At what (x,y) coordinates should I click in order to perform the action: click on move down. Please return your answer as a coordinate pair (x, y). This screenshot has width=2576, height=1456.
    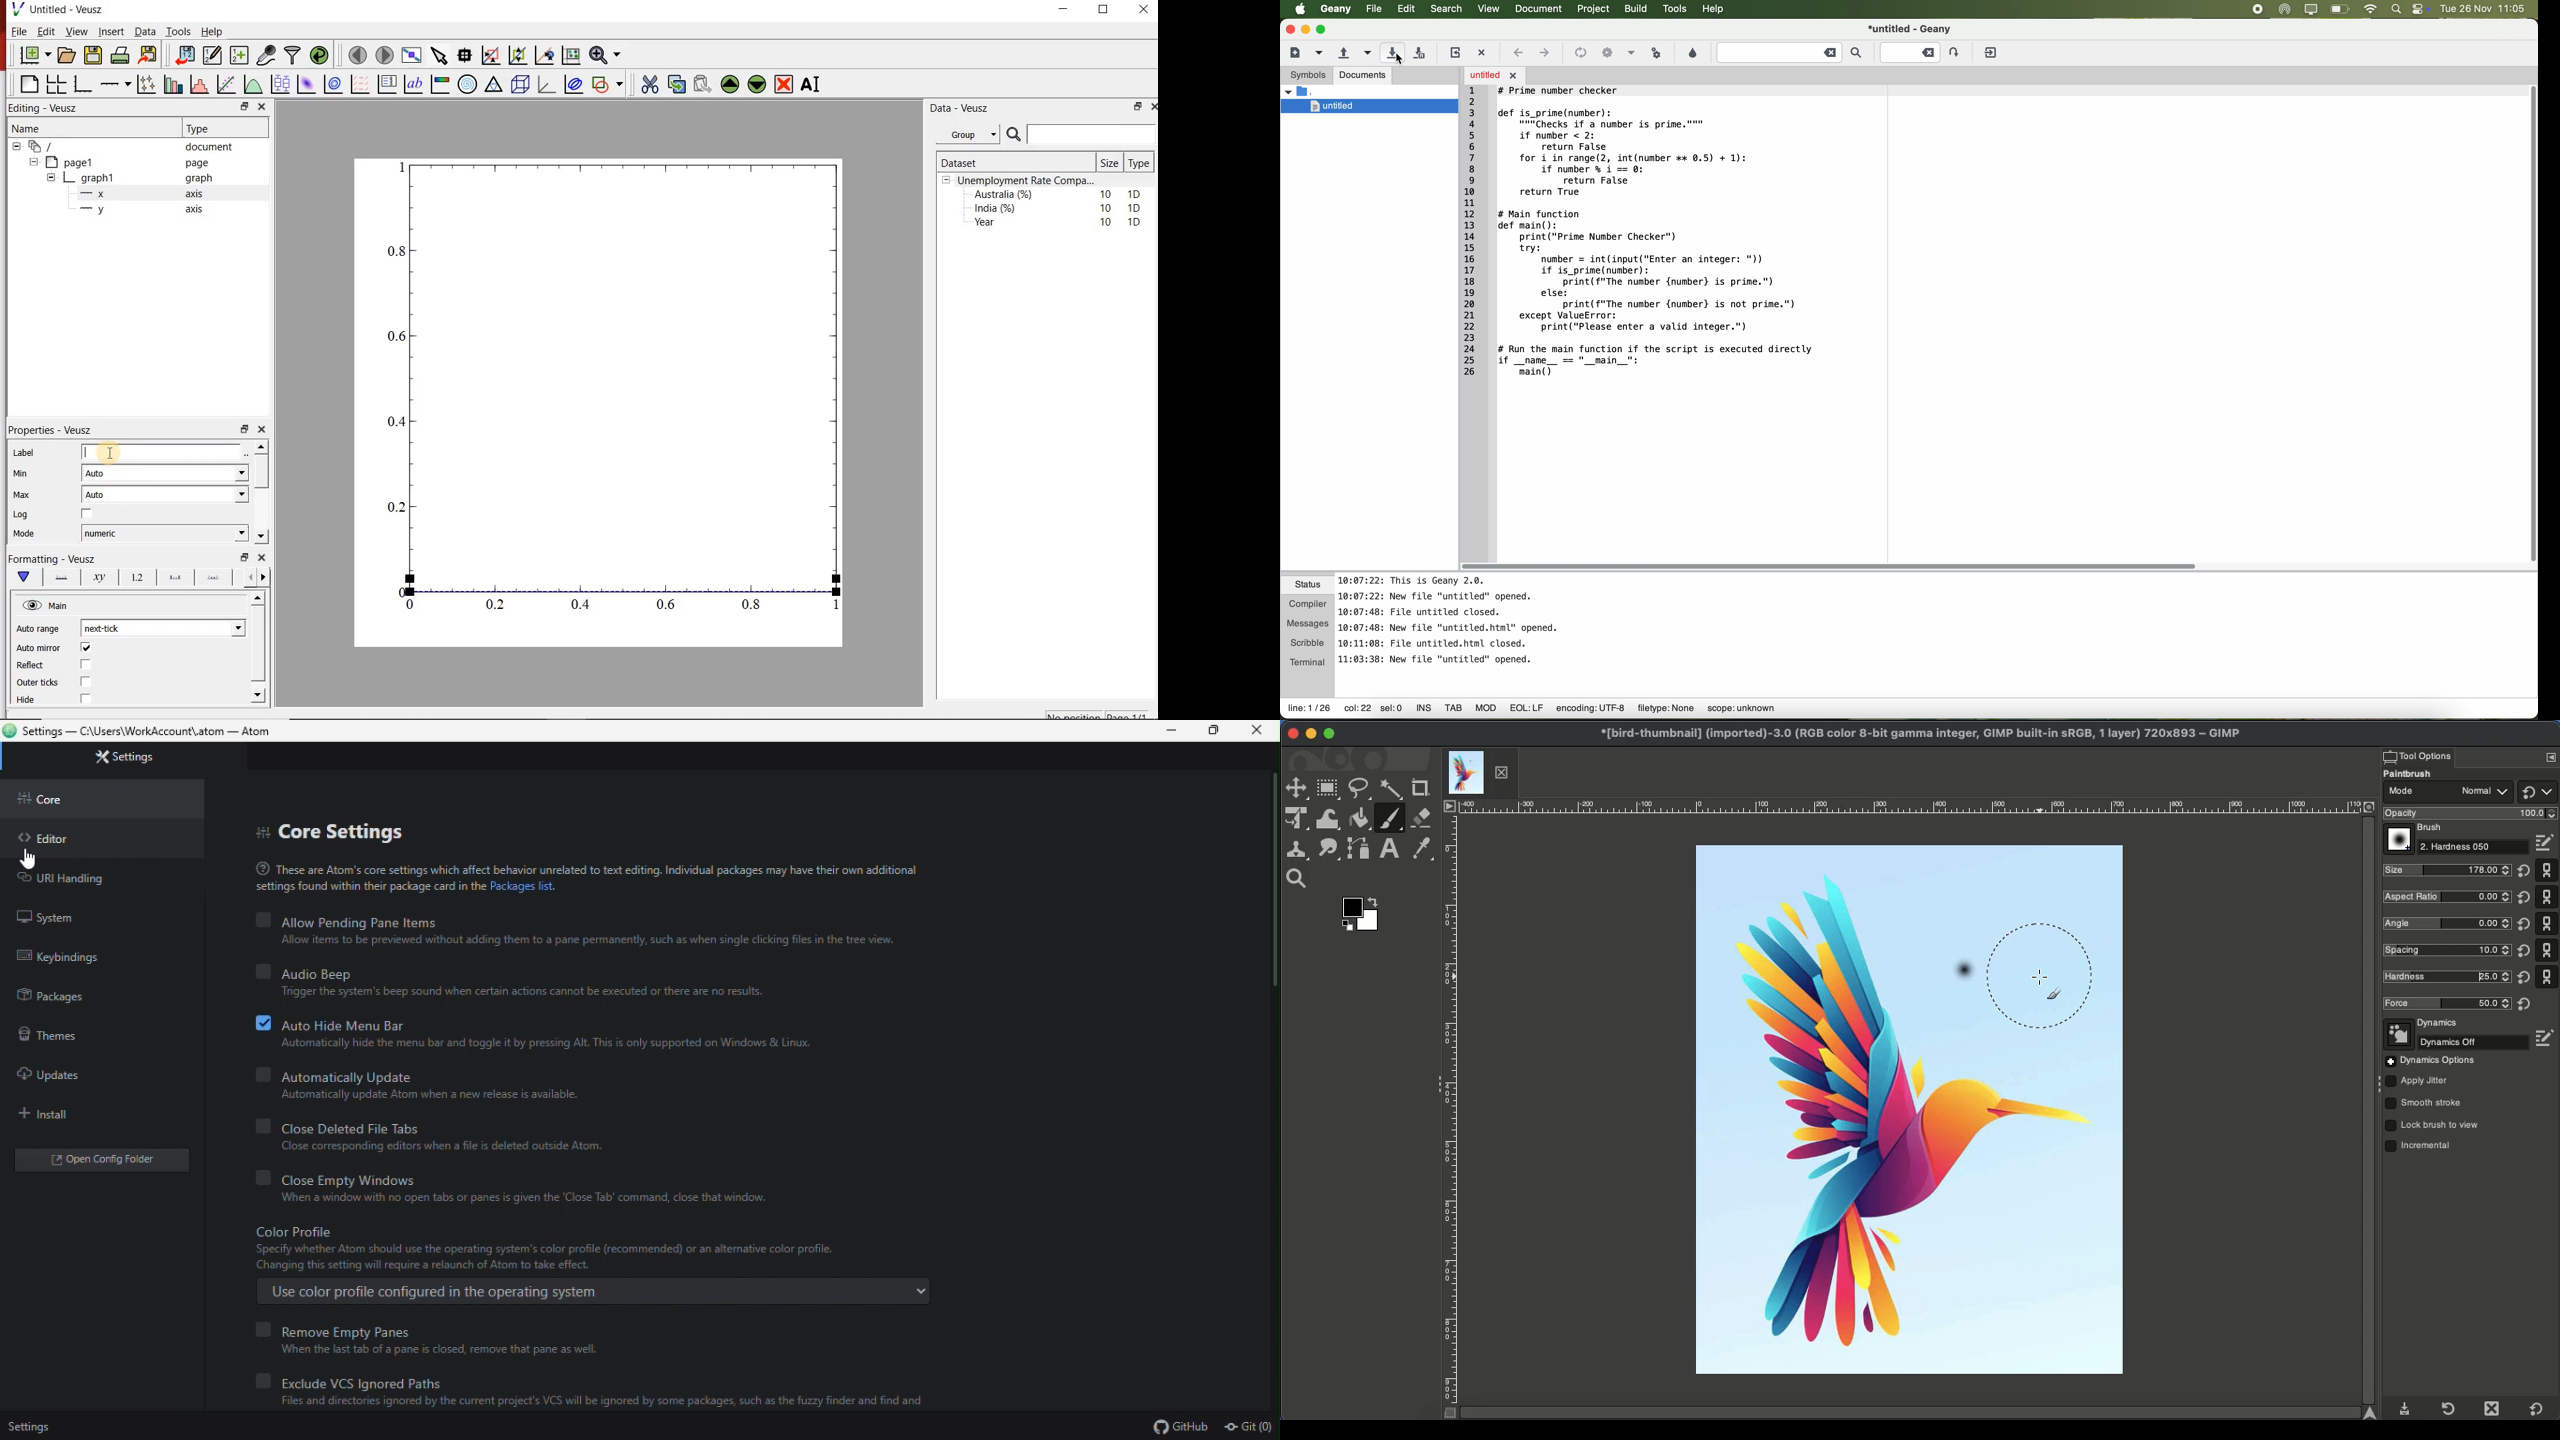
    Looking at the image, I should click on (258, 695).